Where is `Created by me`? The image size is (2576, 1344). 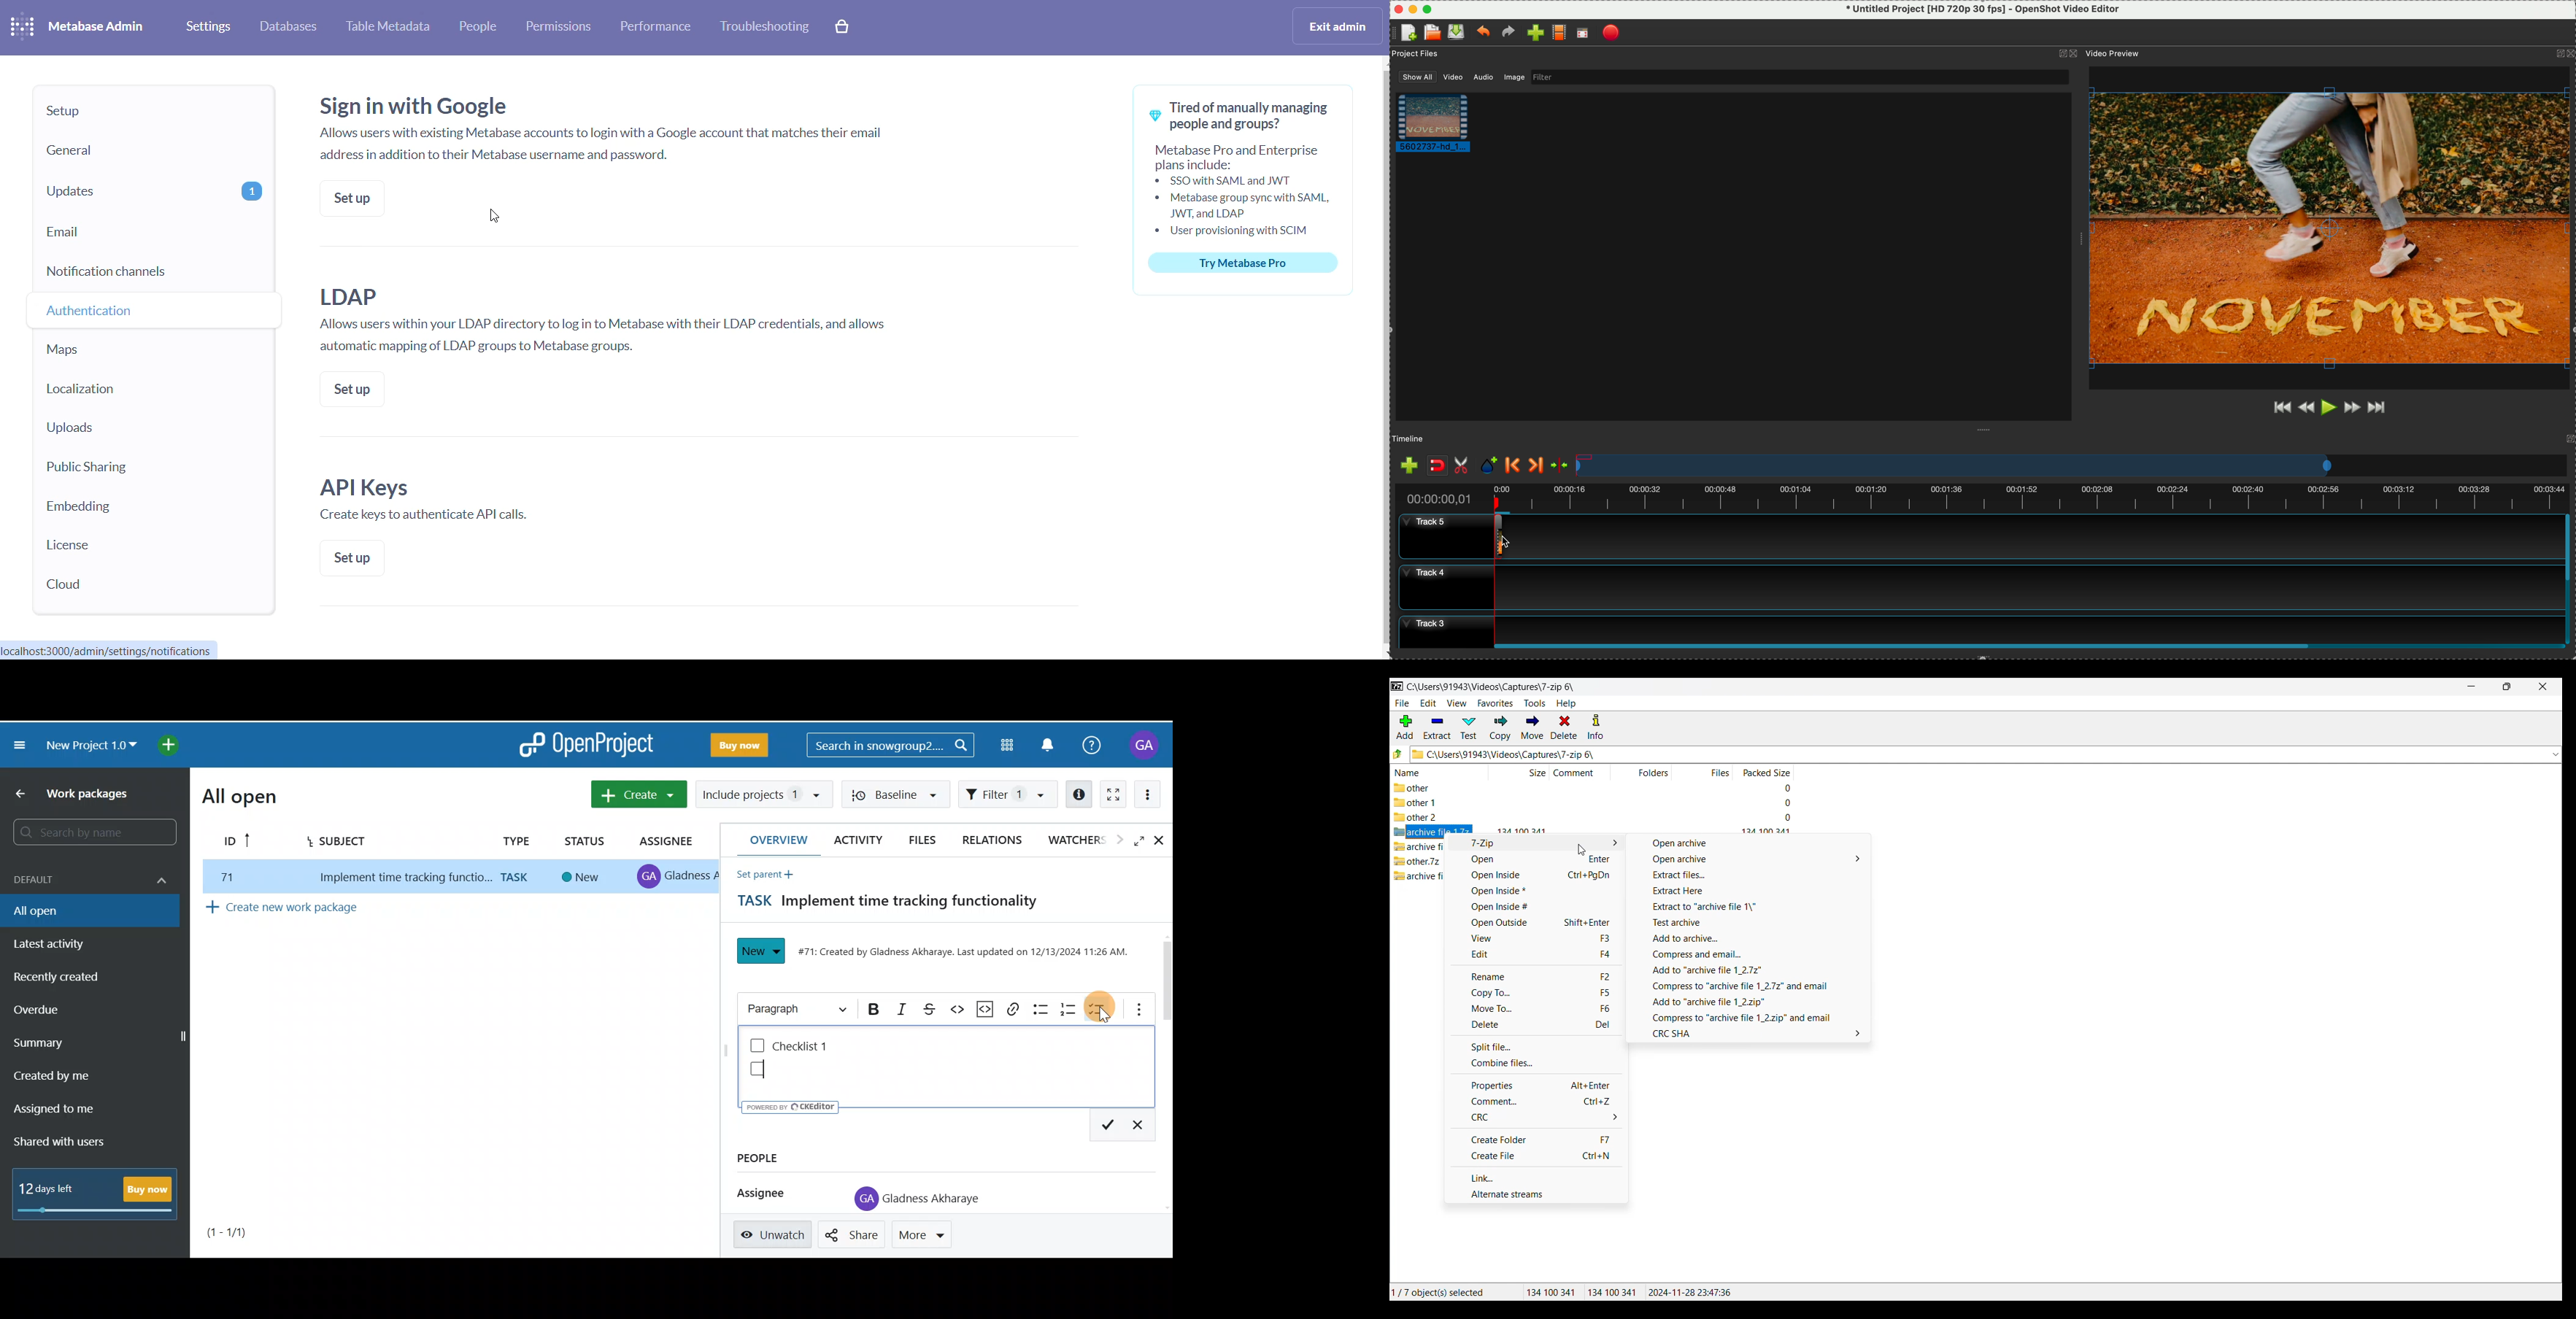
Created by me is located at coordinates (68, 1071).